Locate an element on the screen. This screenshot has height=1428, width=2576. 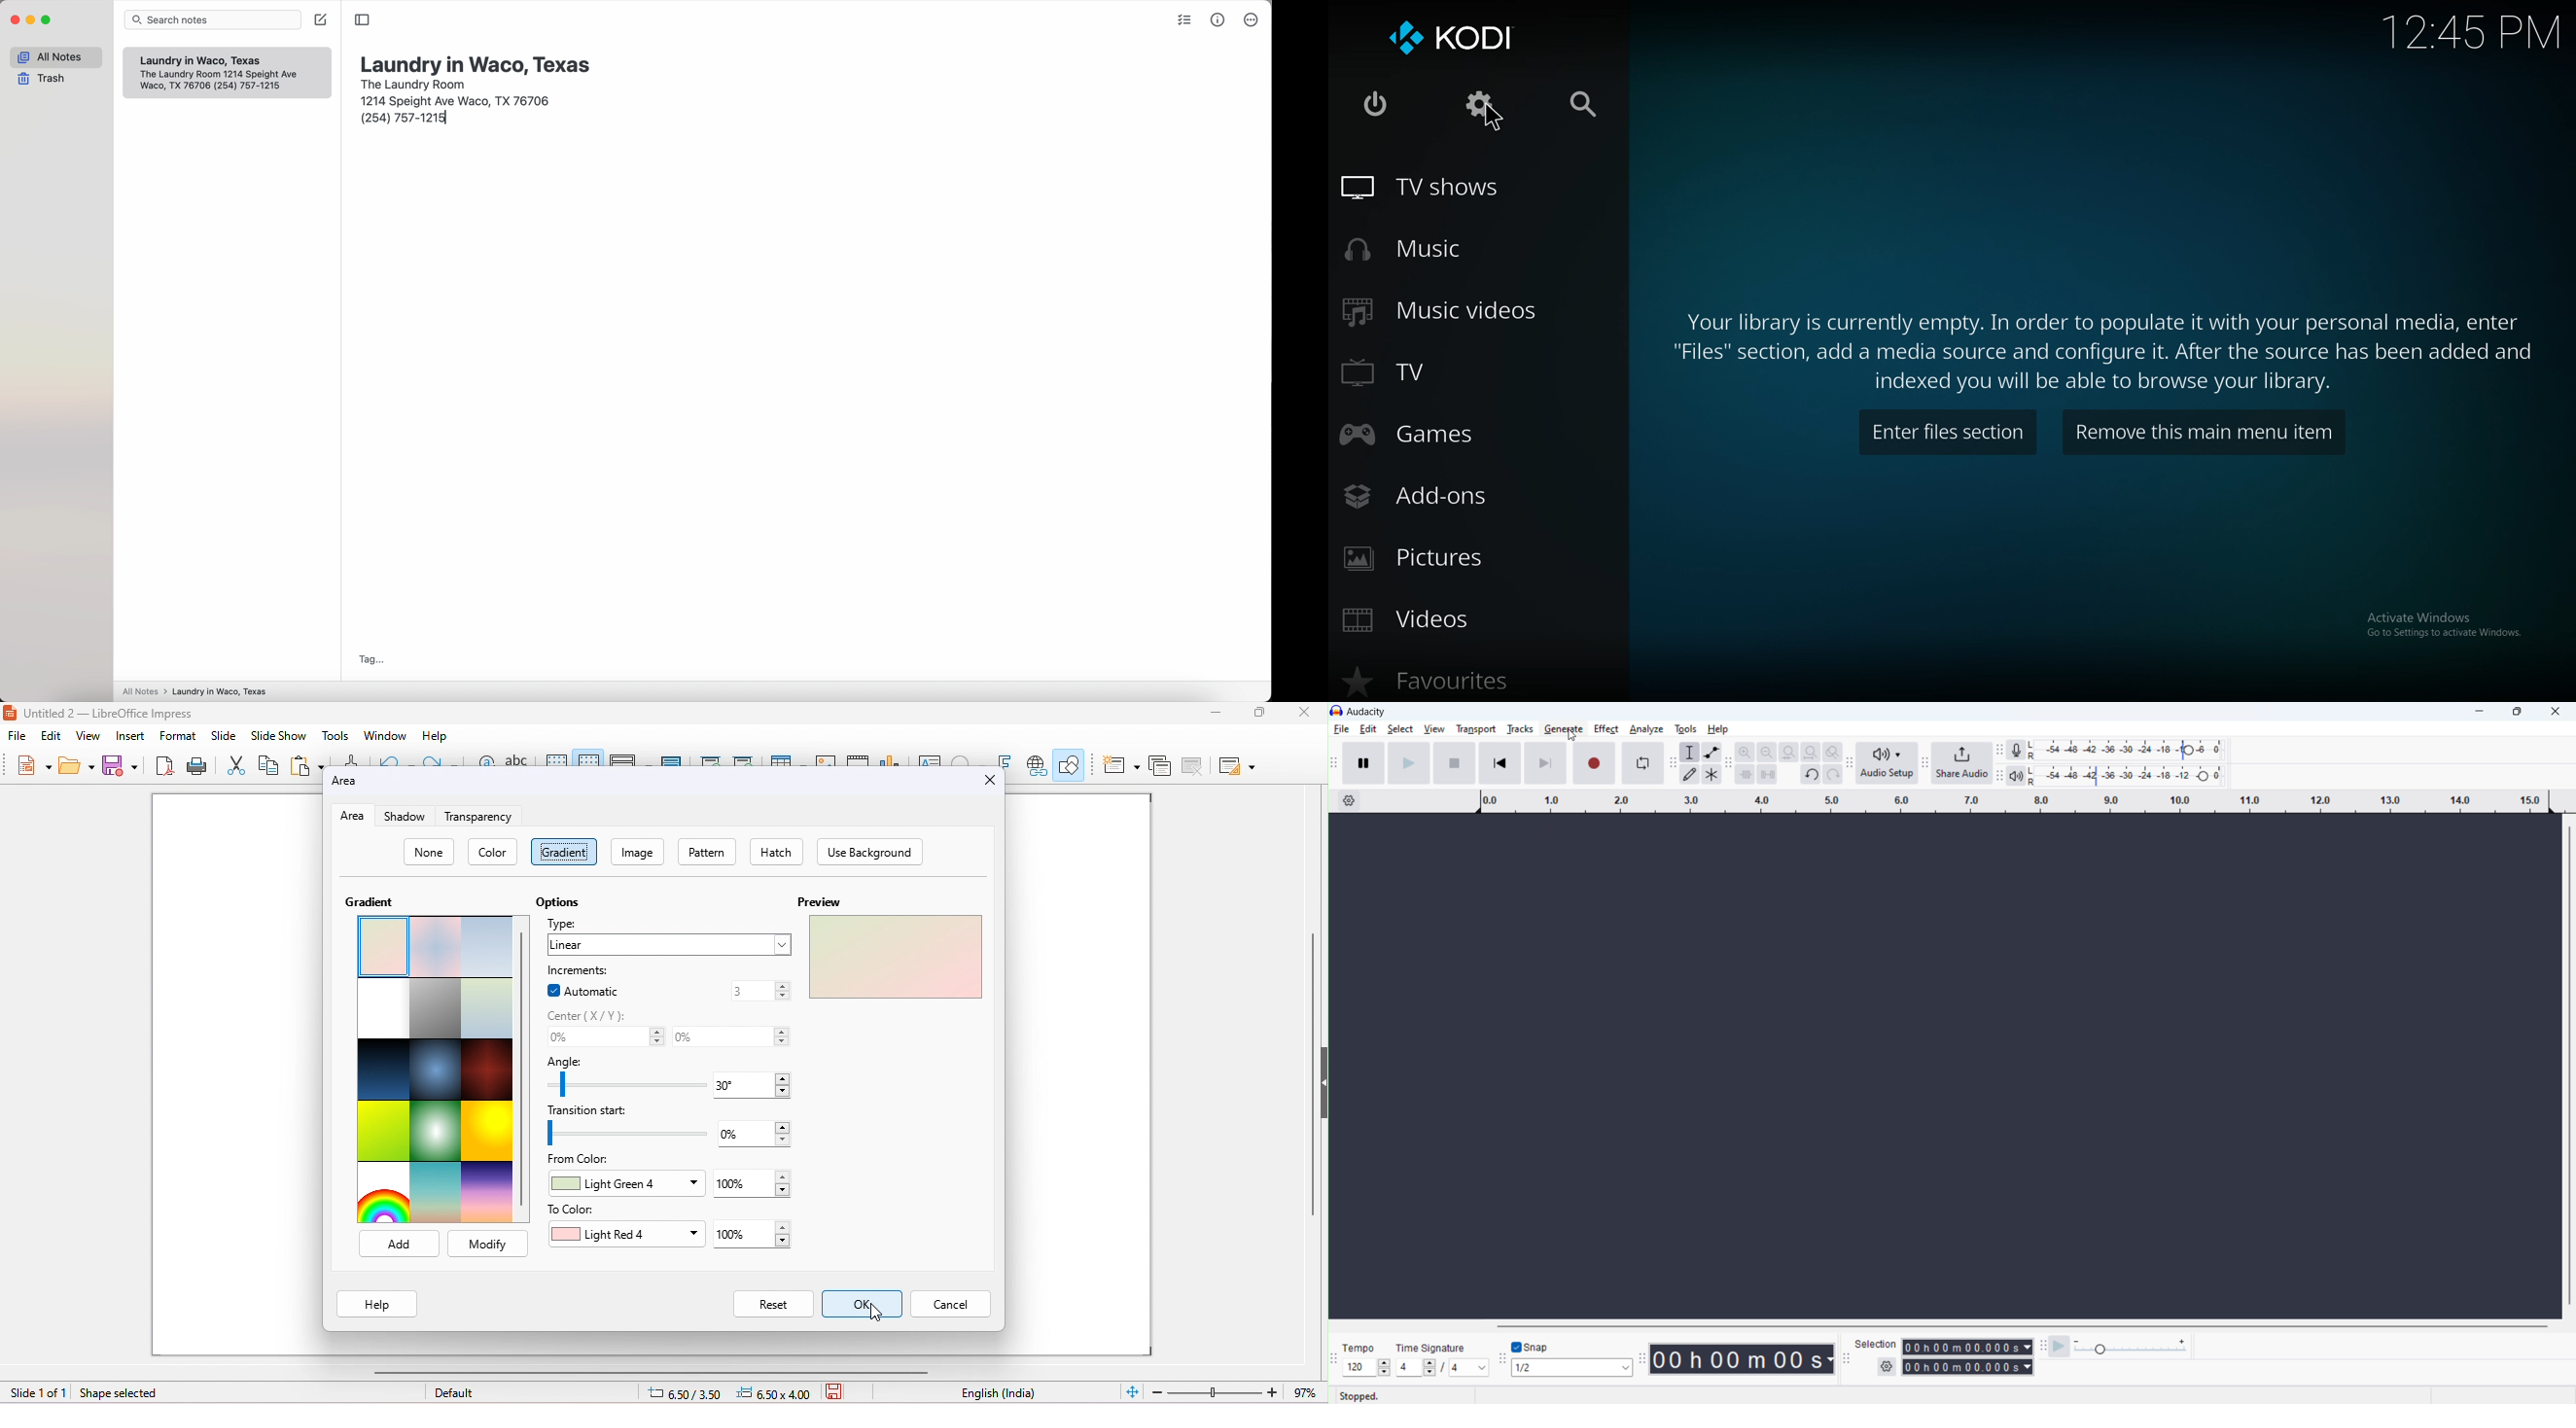
save is located at coordinates (838, 1390).